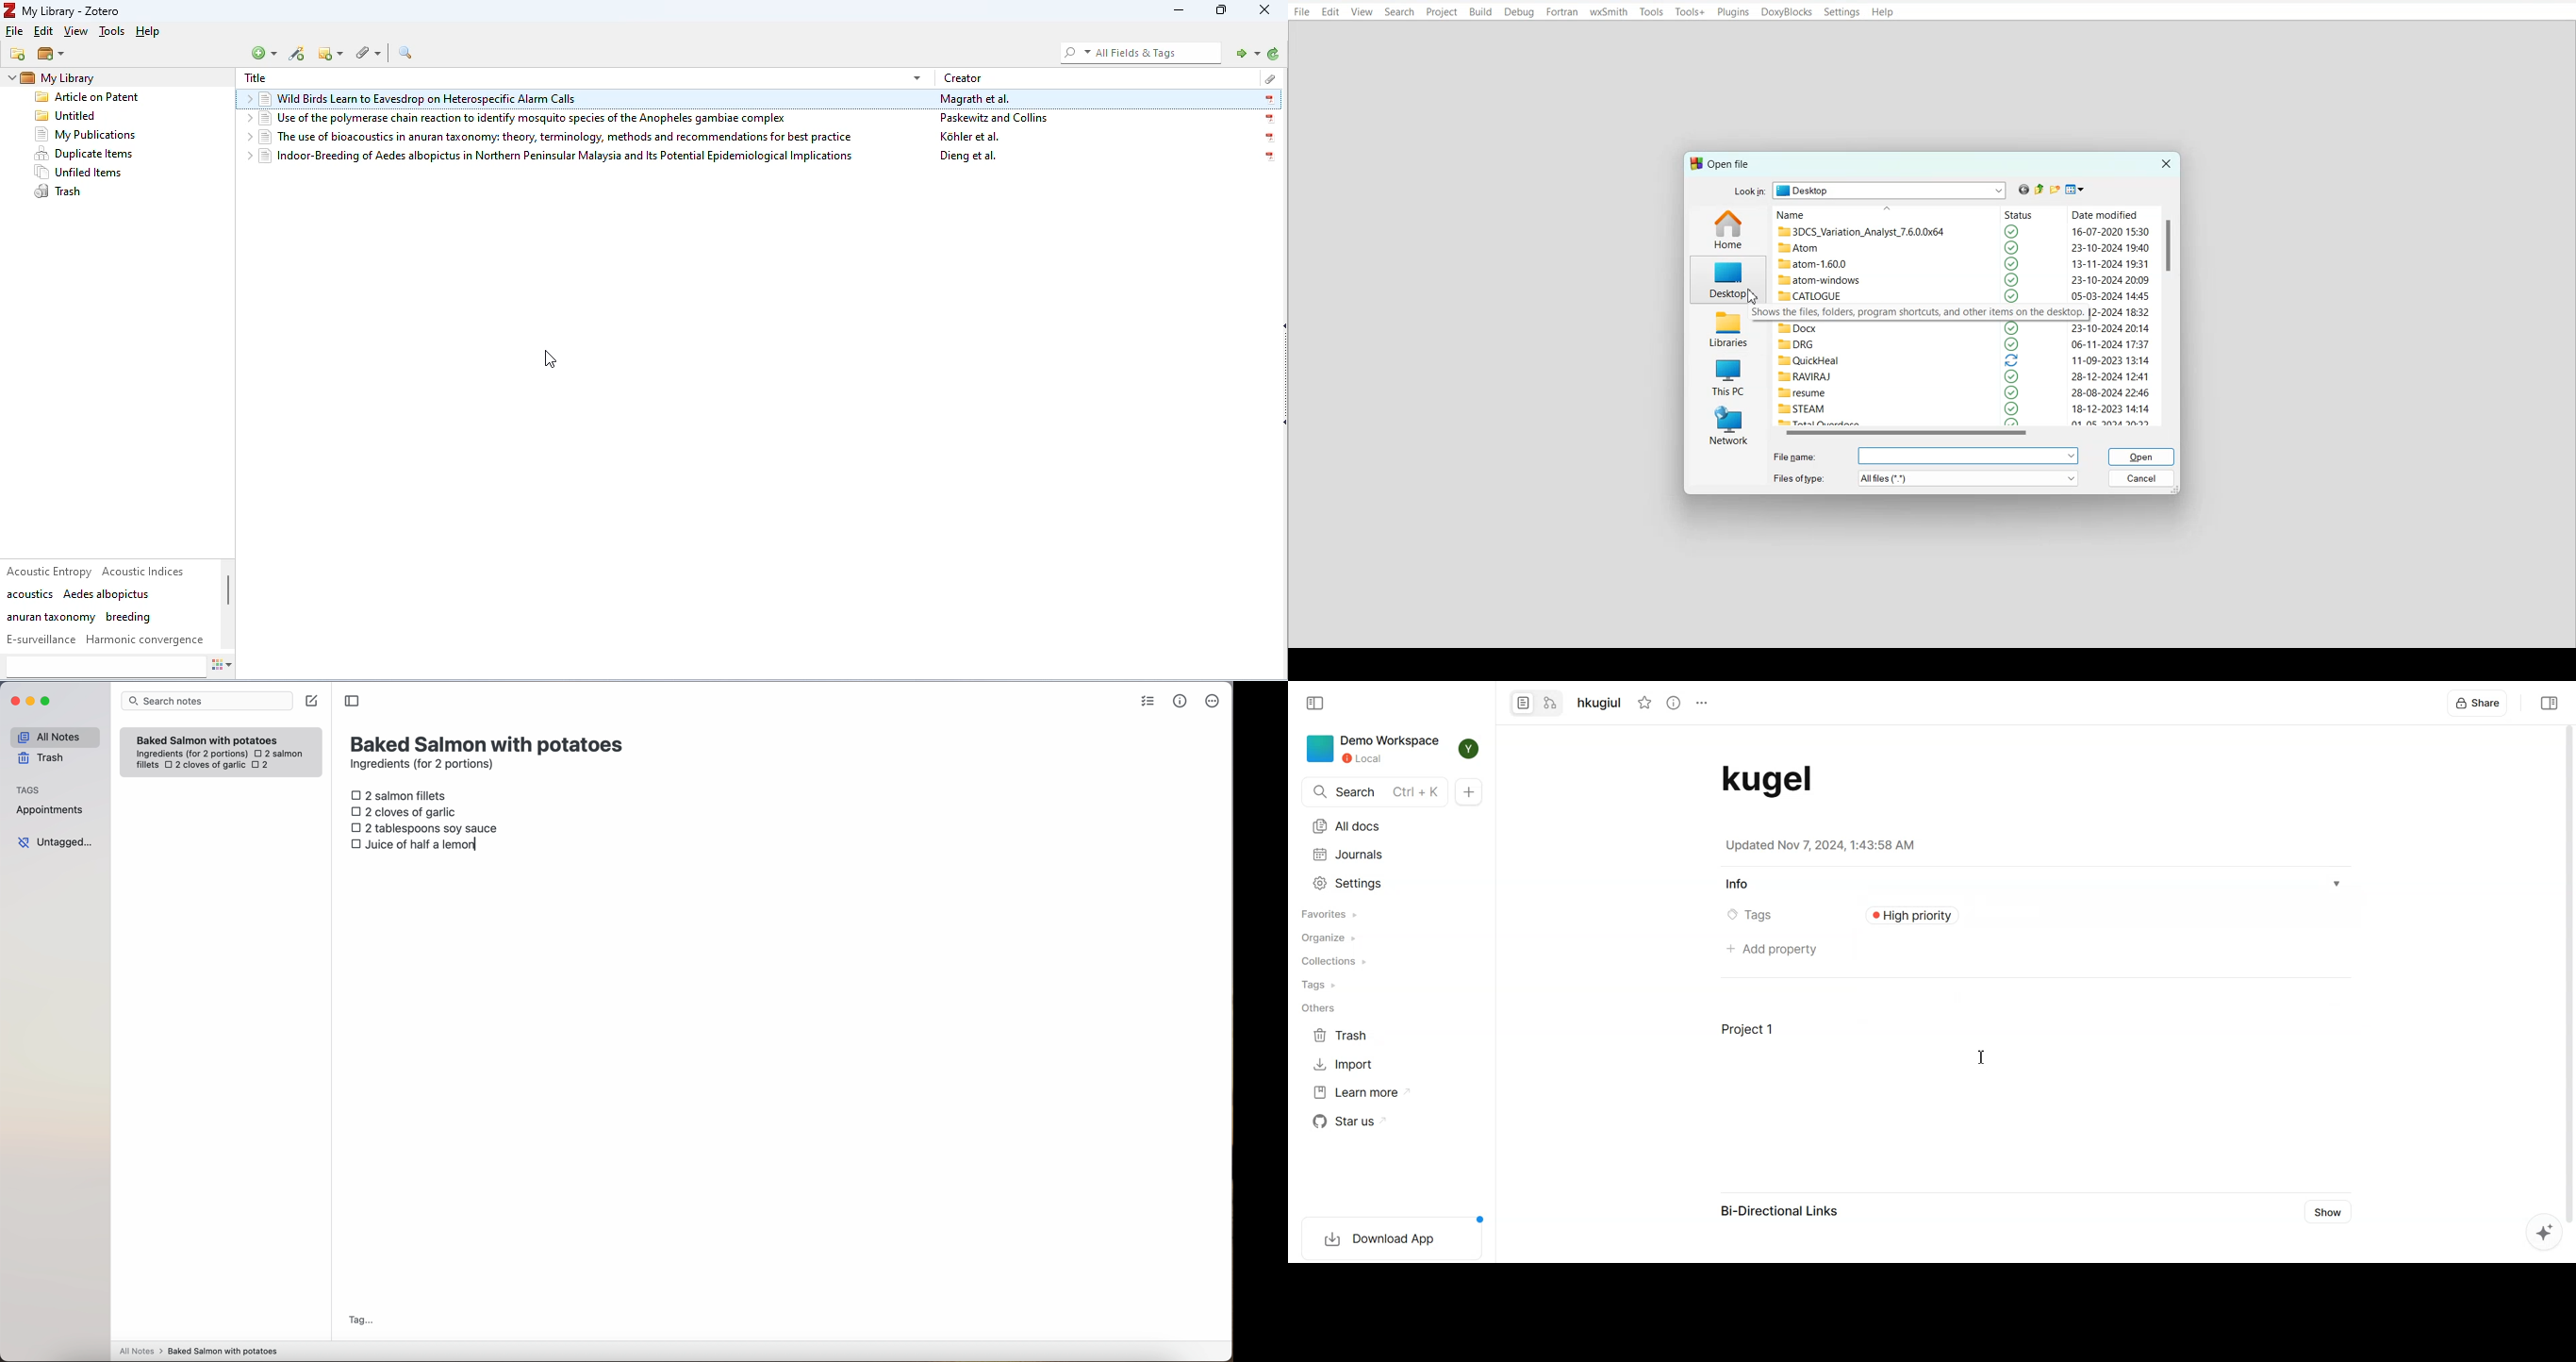  I want to click on Search, so click(1400, 11).